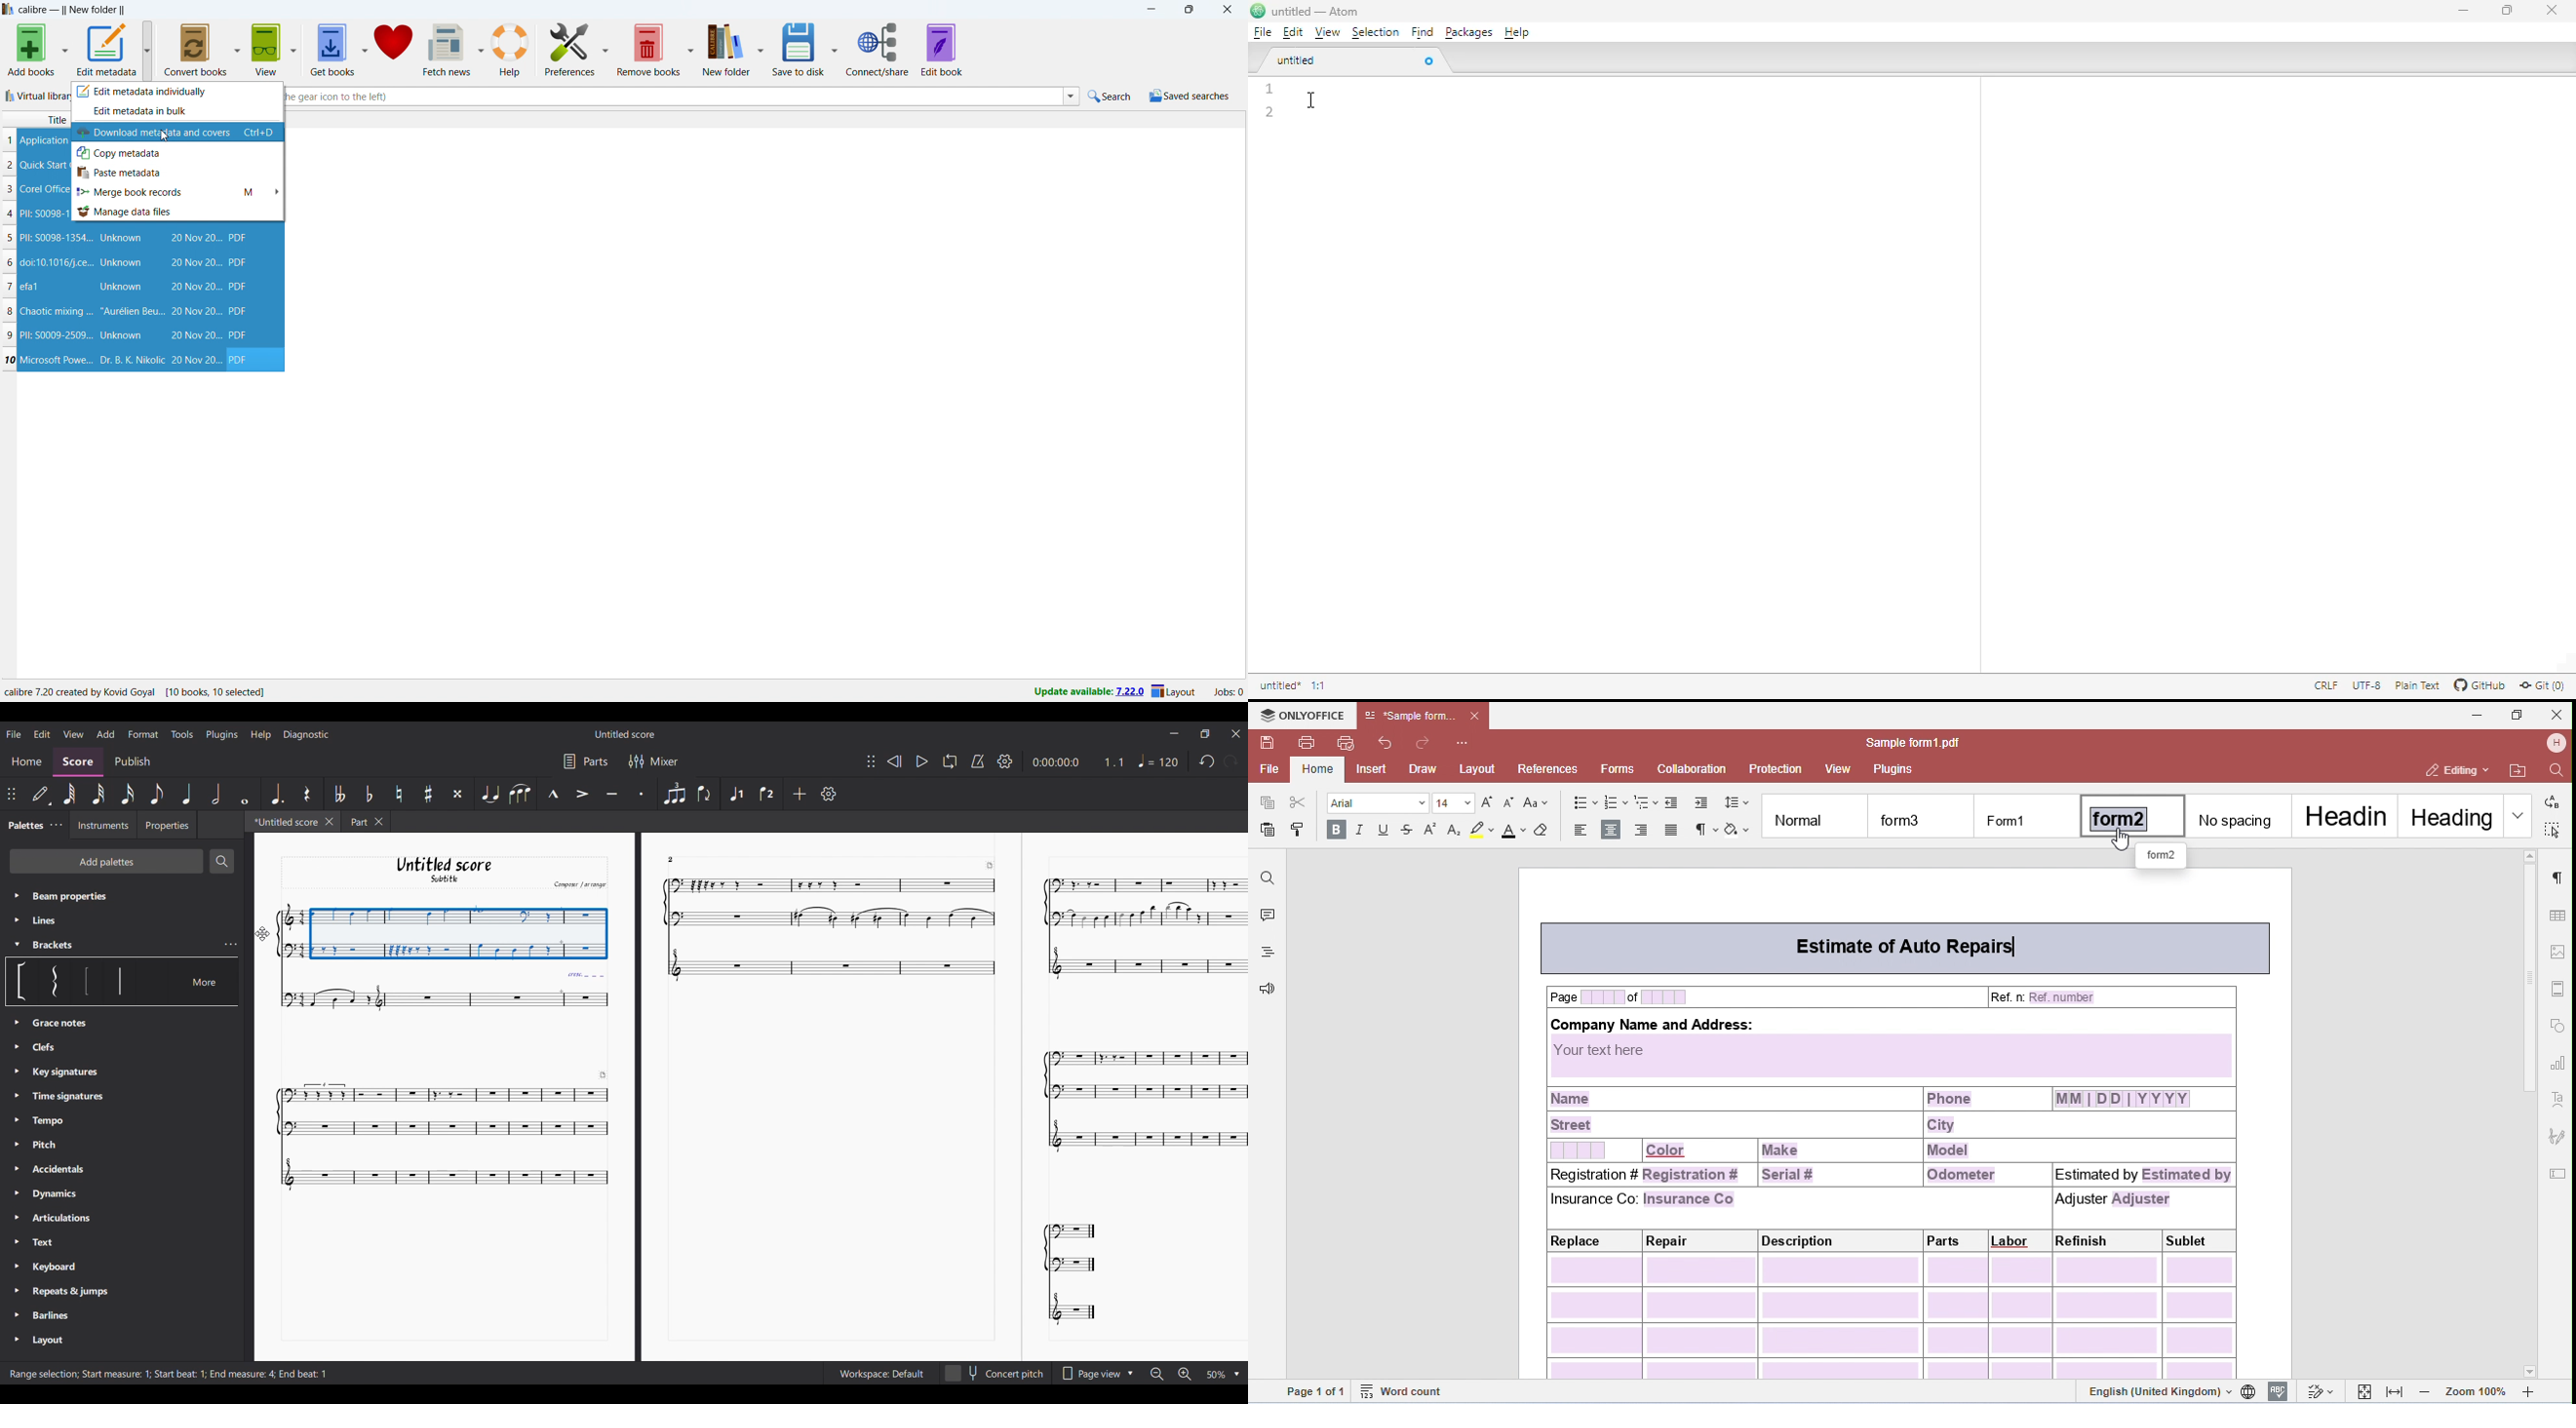 The height and width of the screenshot is (1428, 2576). Describe the element at coordinates (116, 1373) in the screenshot. I see `start measure 1 ;` at that location.